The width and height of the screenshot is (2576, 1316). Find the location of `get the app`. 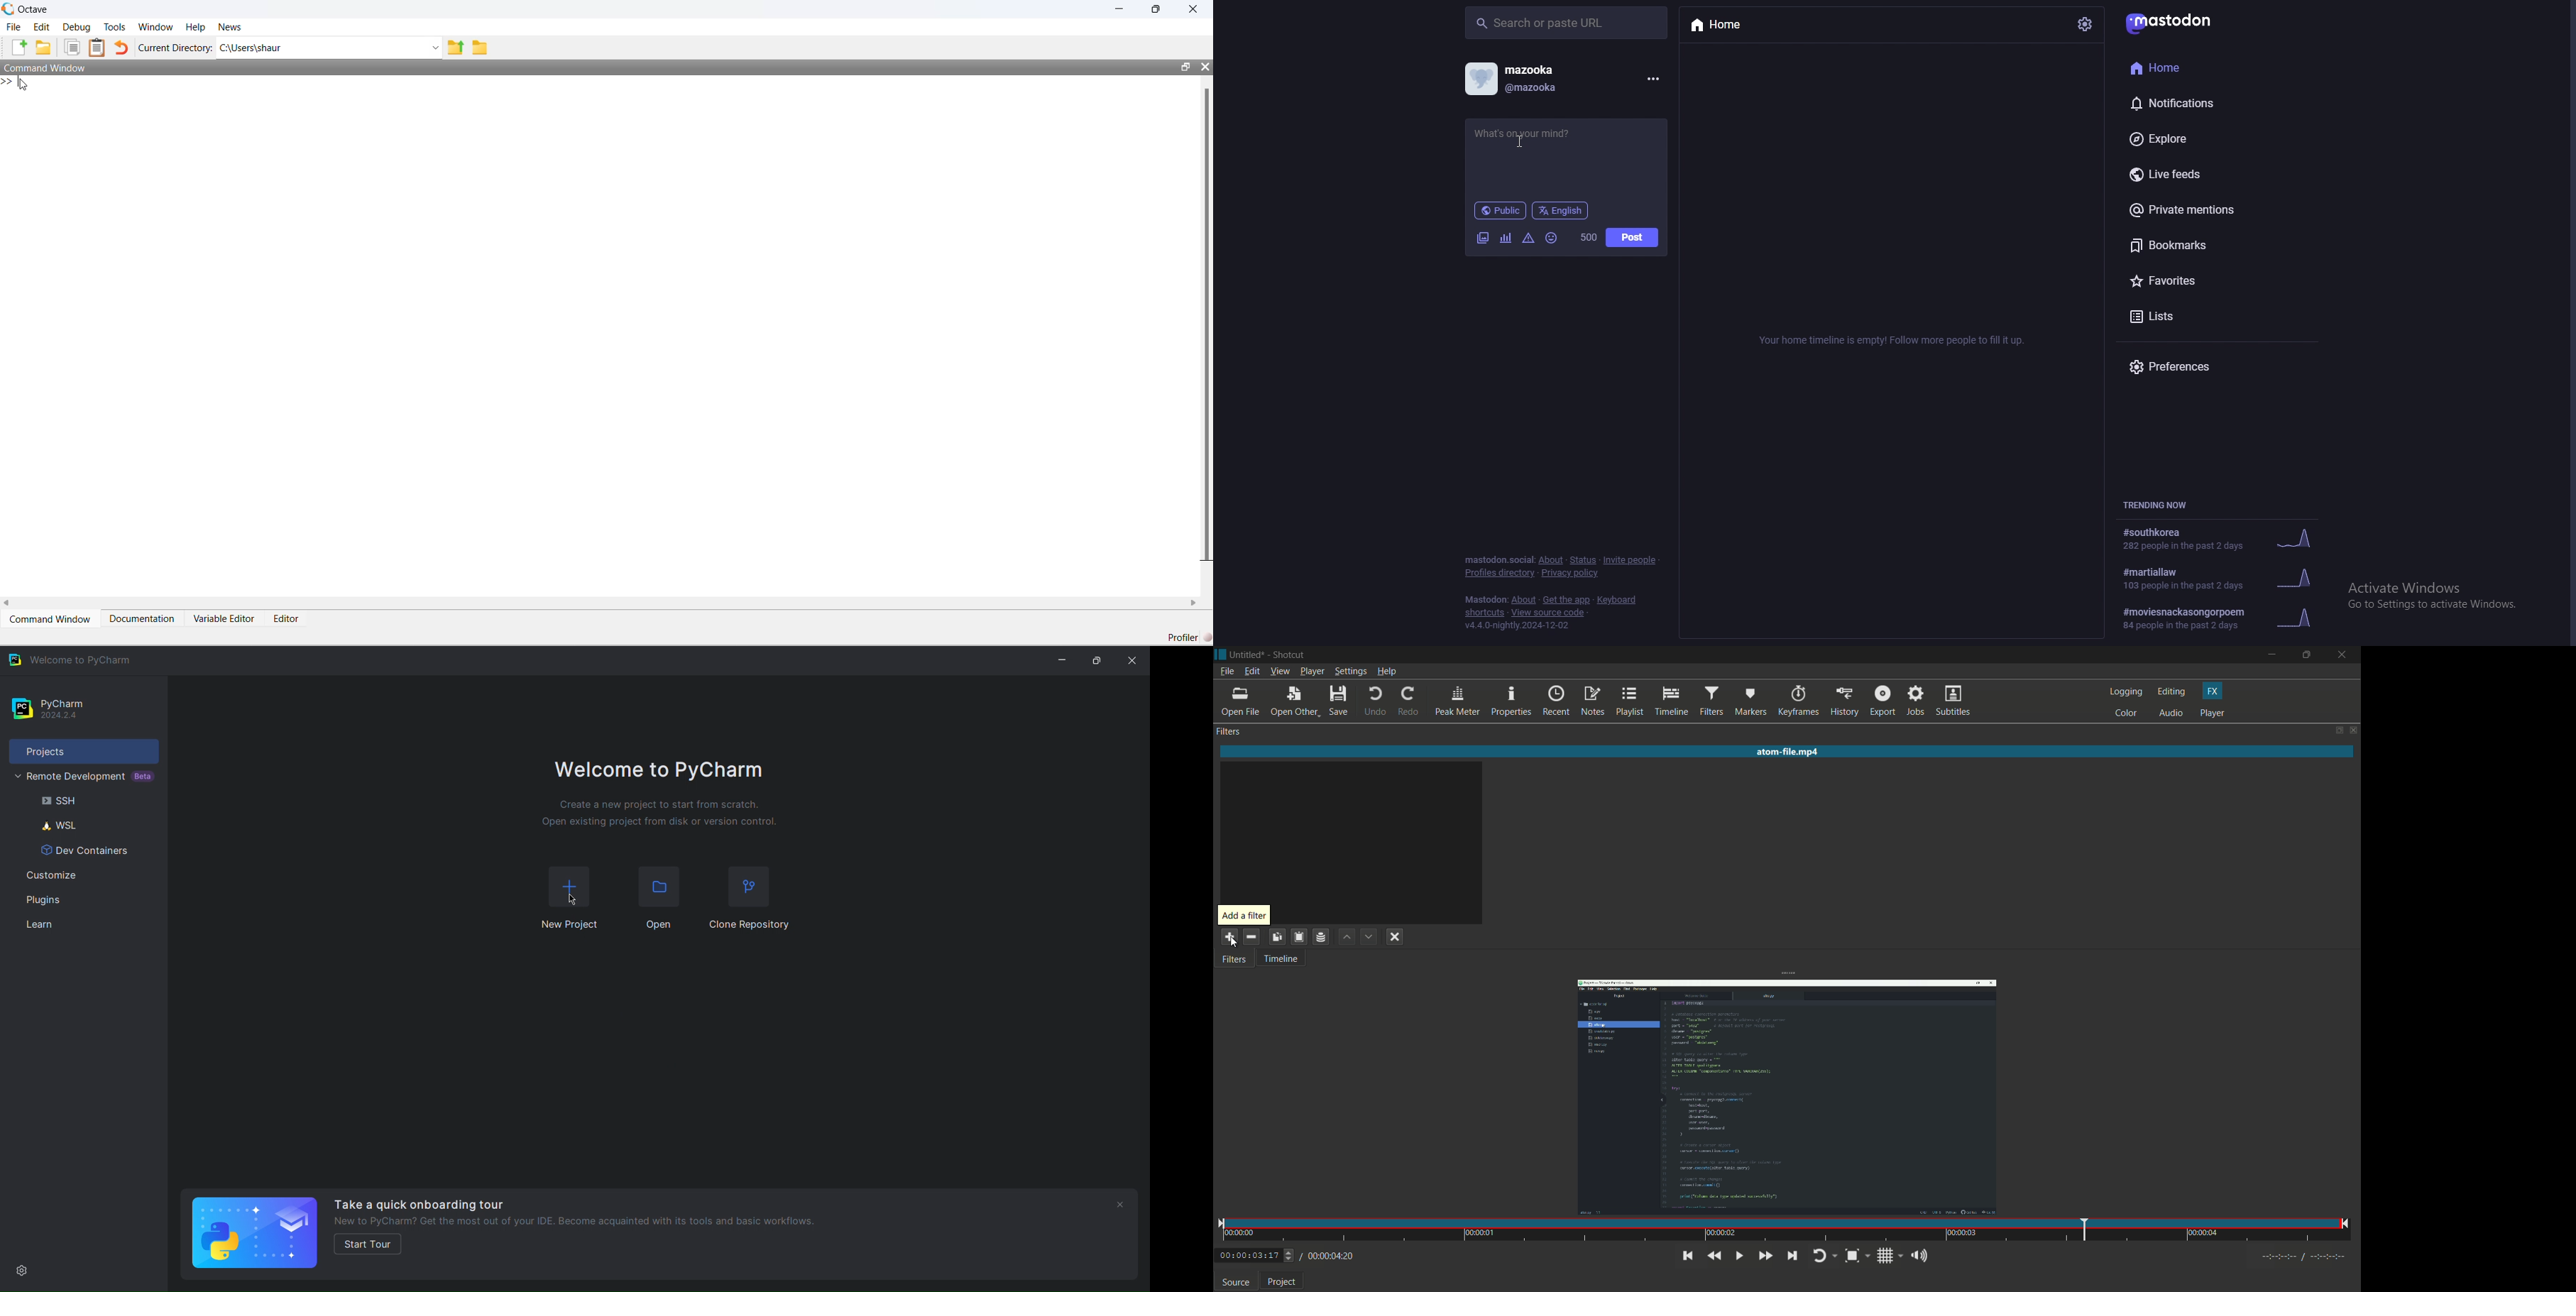

get the app is located at coordinates (1567, 600).